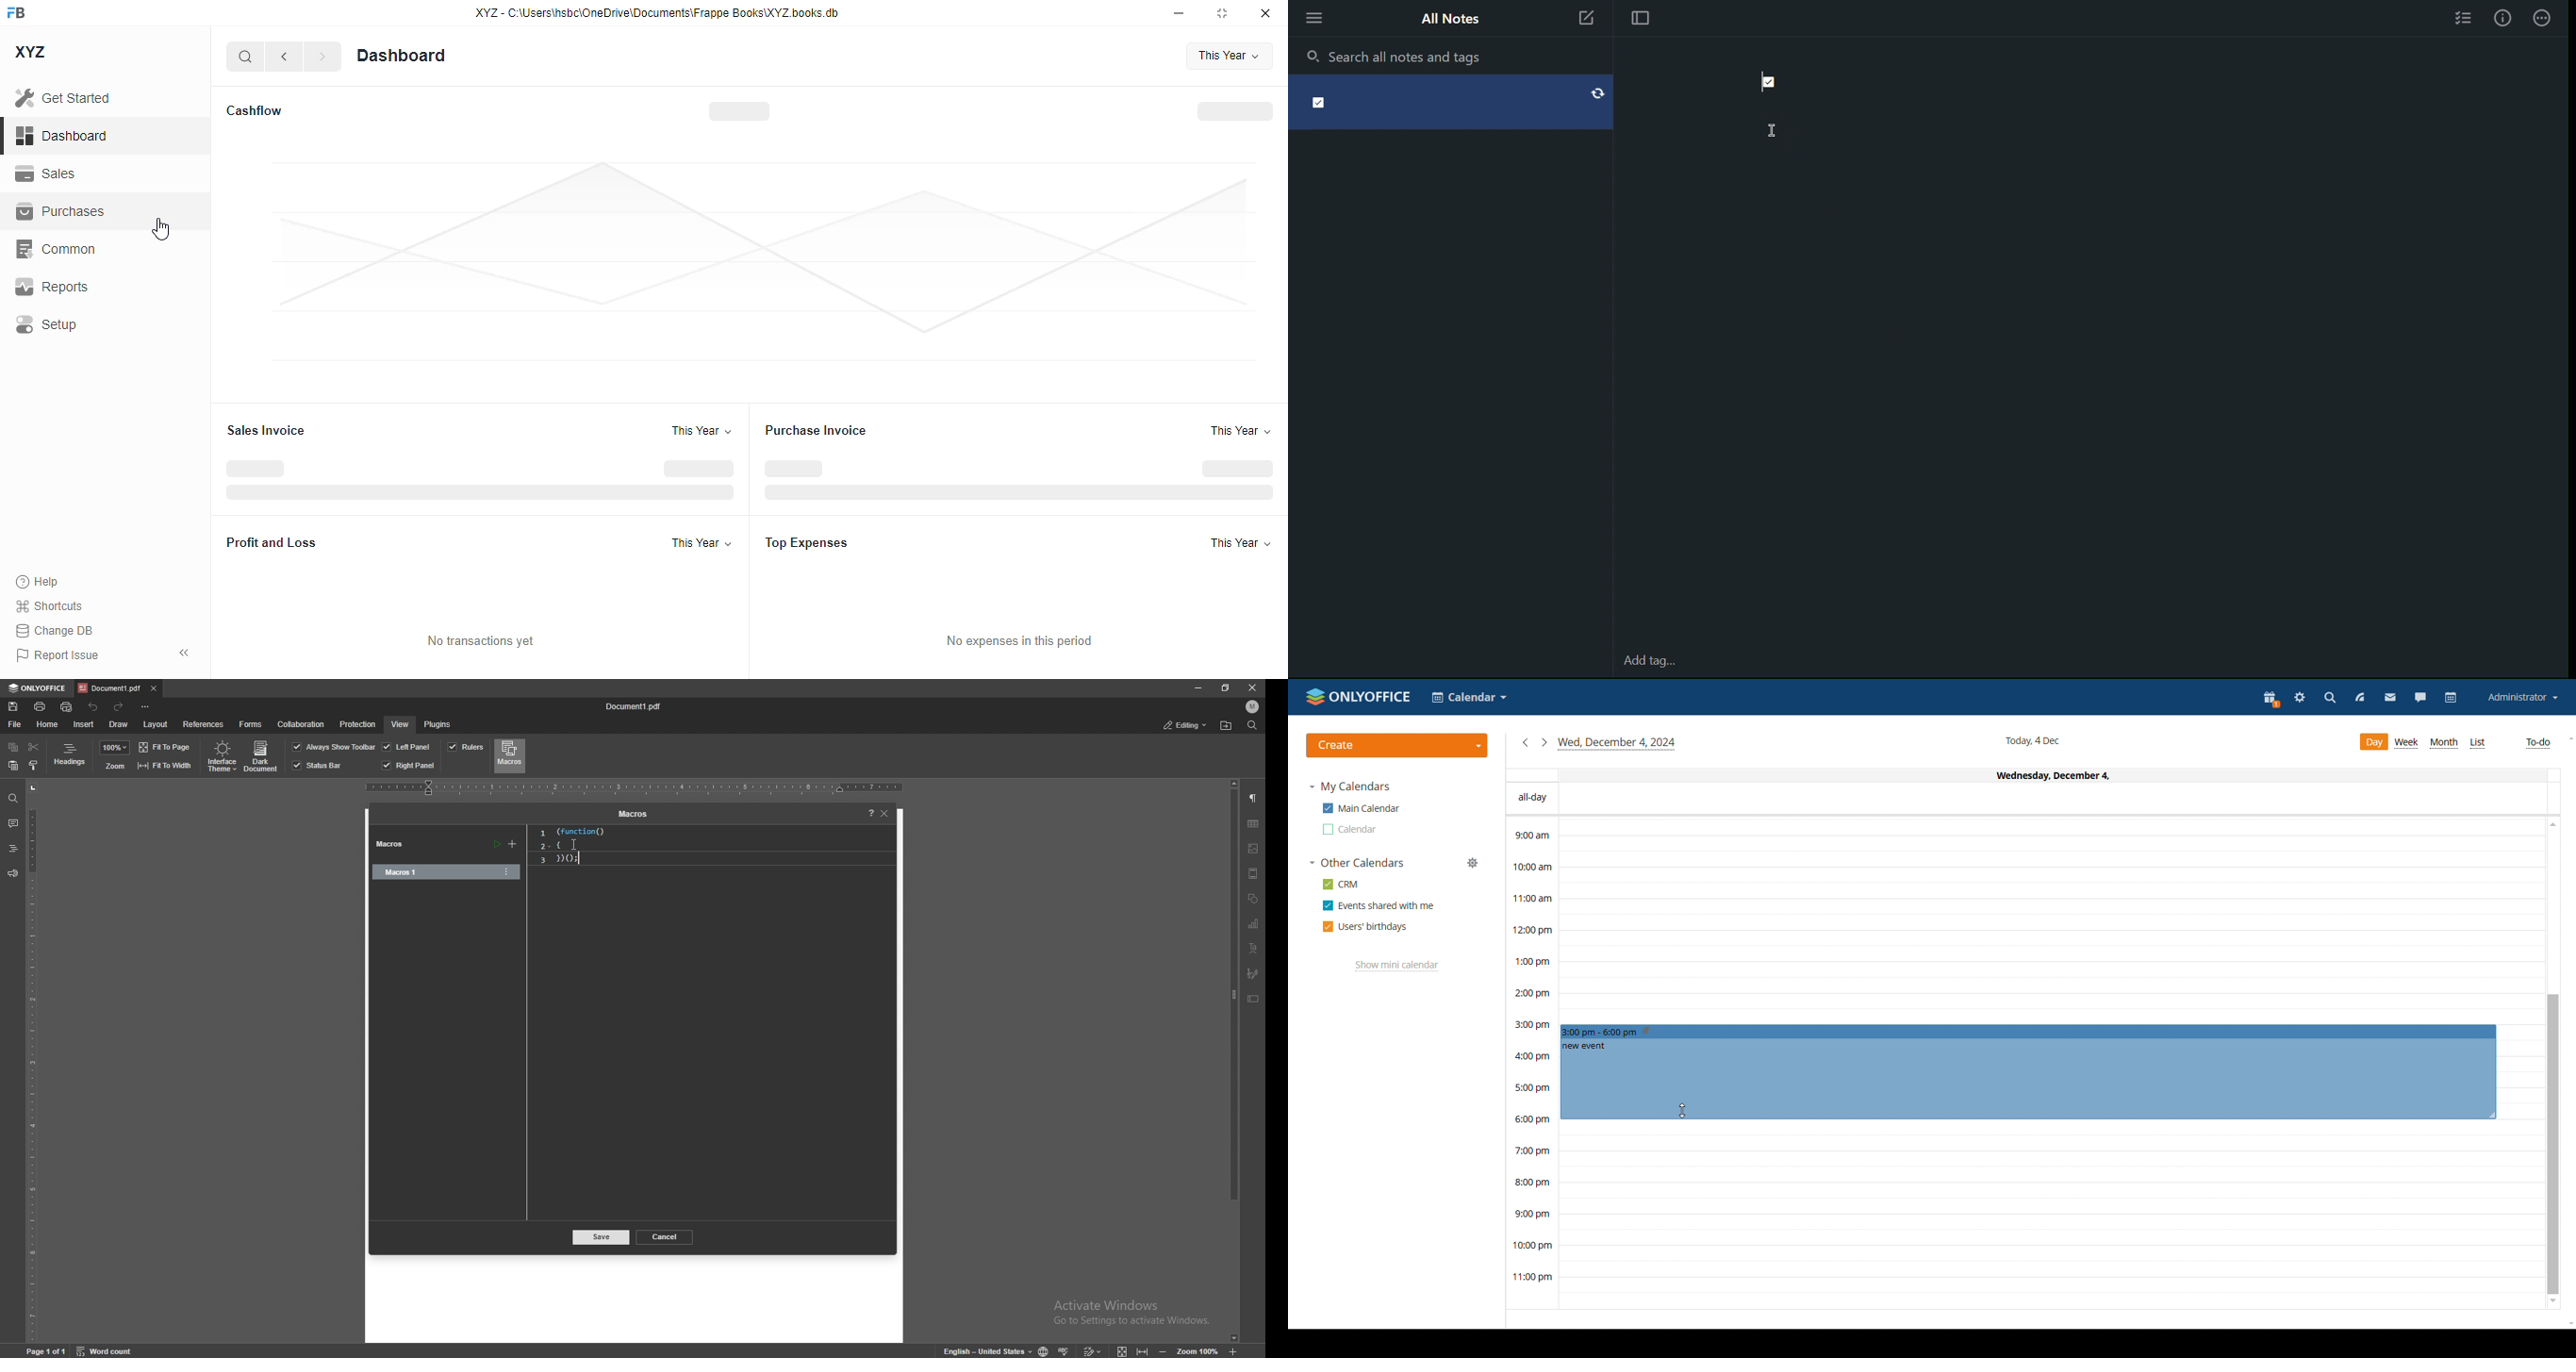 This screenshot has height=1372, width=2576. I want to click on run macro, so click(496, 845).